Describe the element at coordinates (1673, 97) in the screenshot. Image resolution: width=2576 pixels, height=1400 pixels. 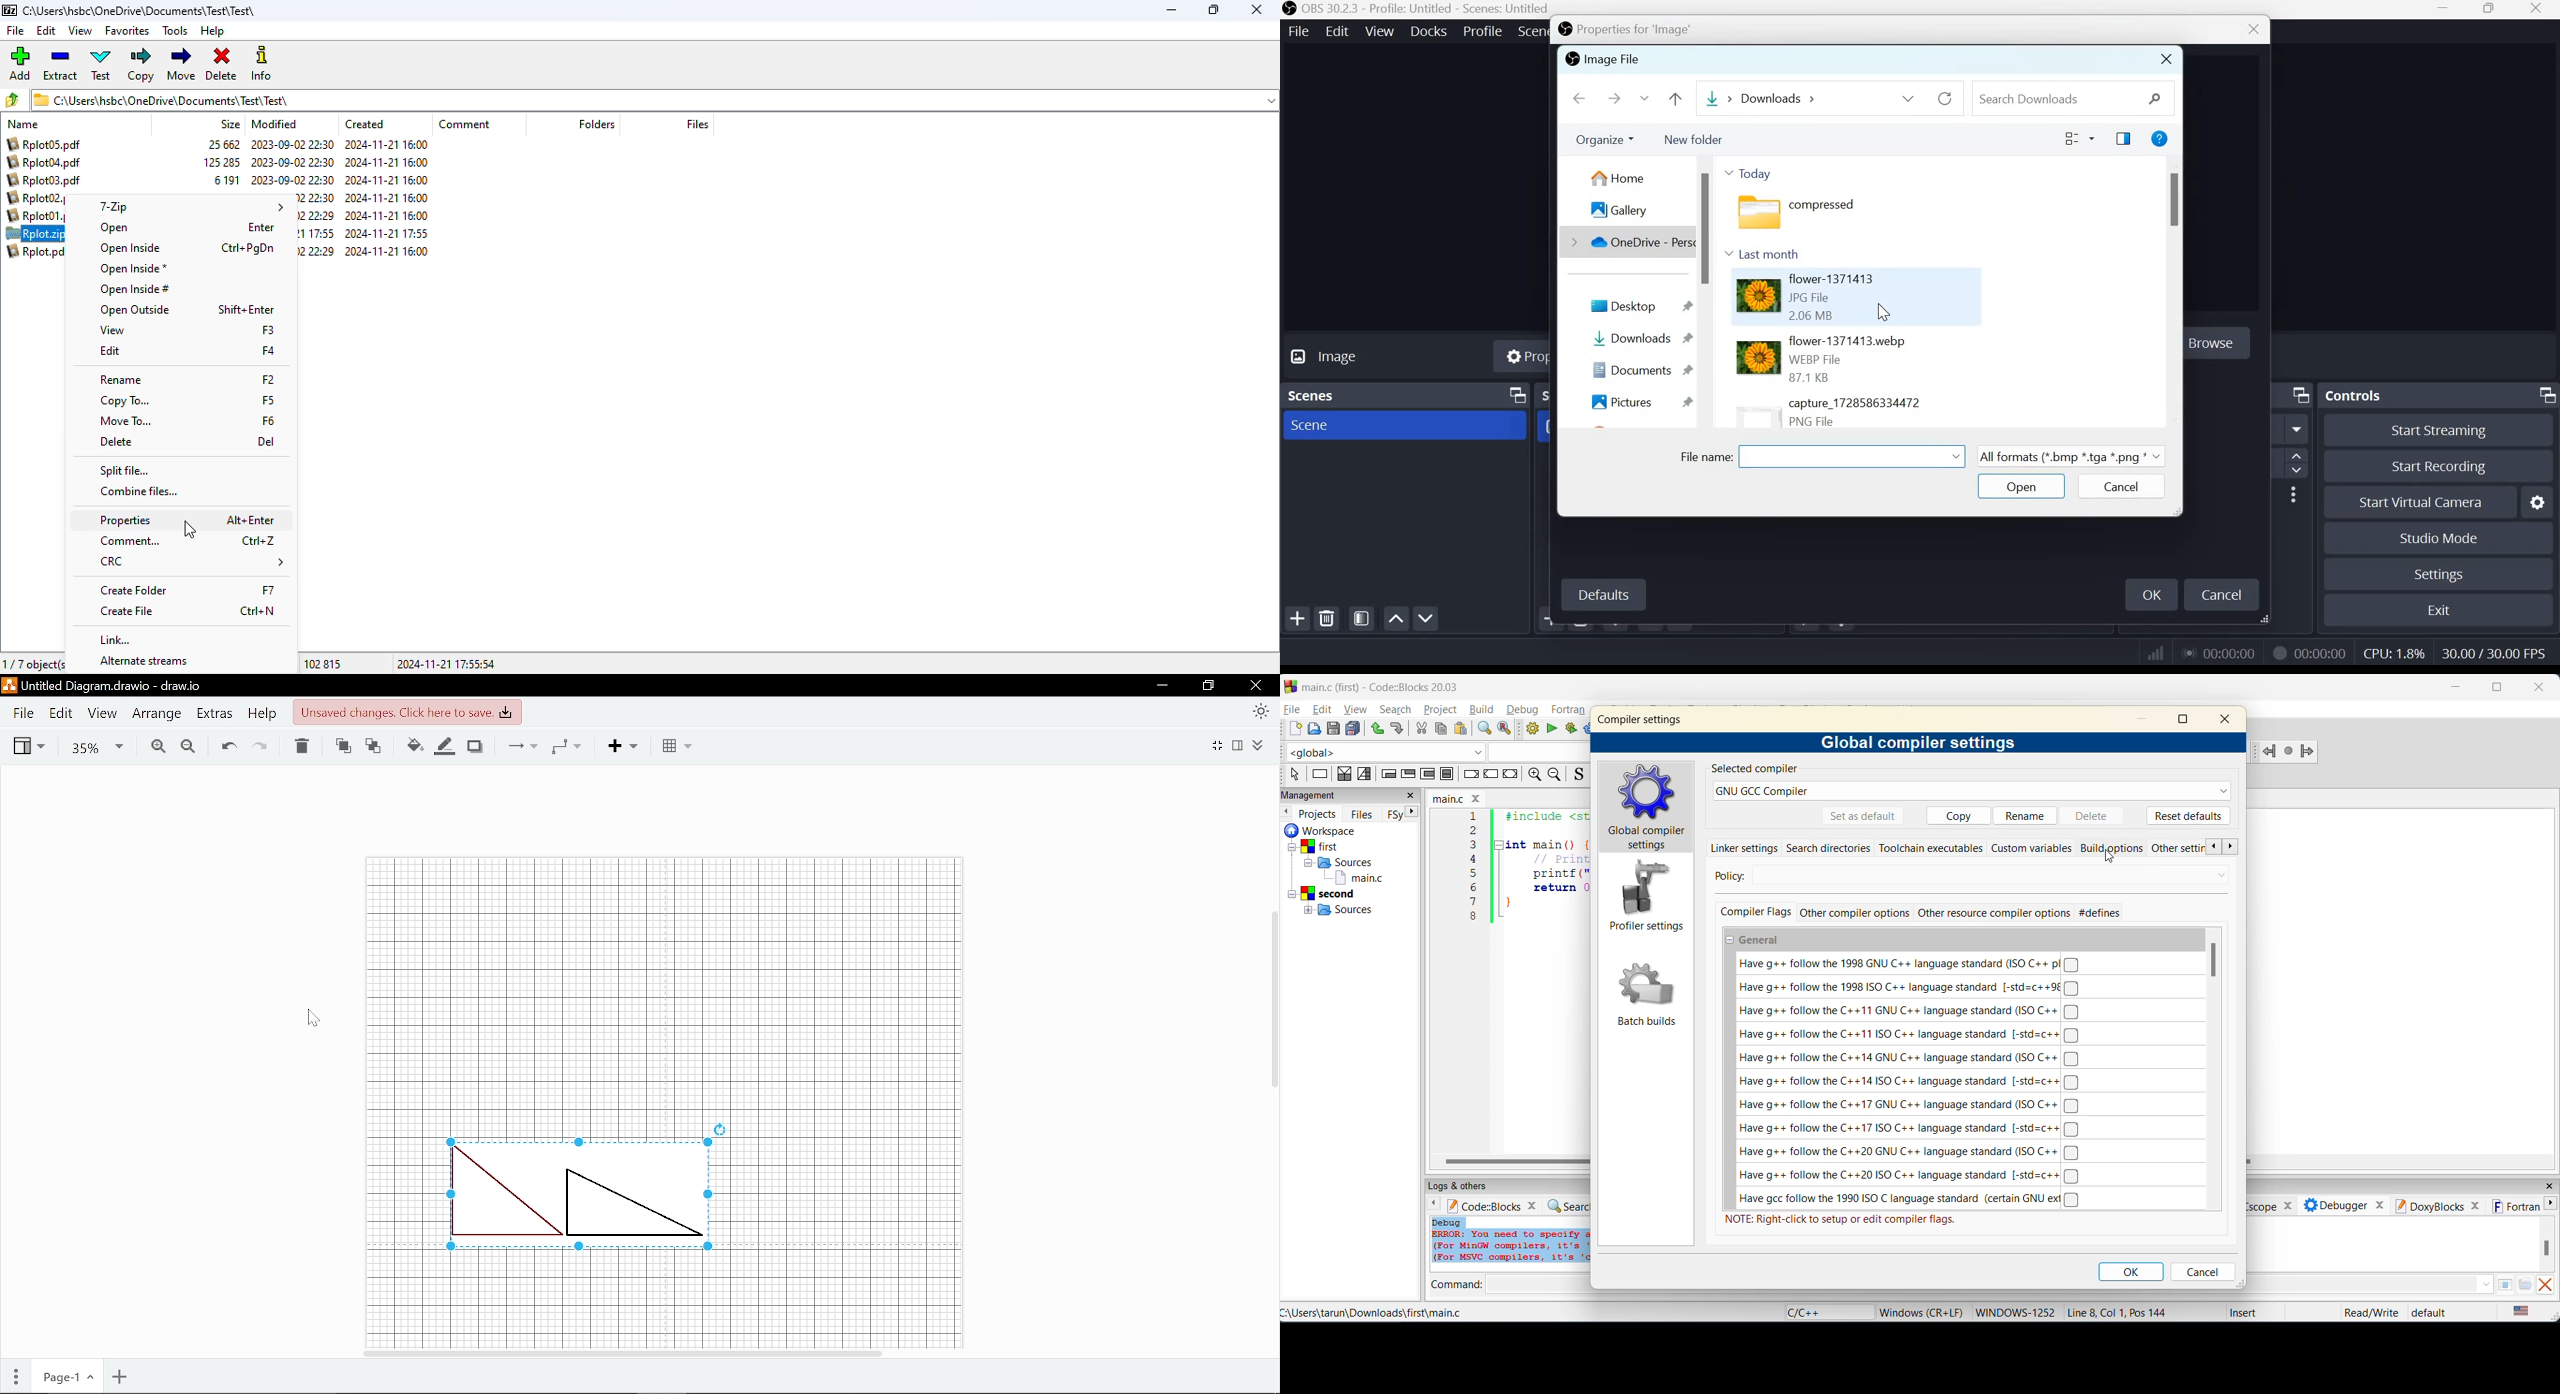
I see `up to "desktop"` at that location.